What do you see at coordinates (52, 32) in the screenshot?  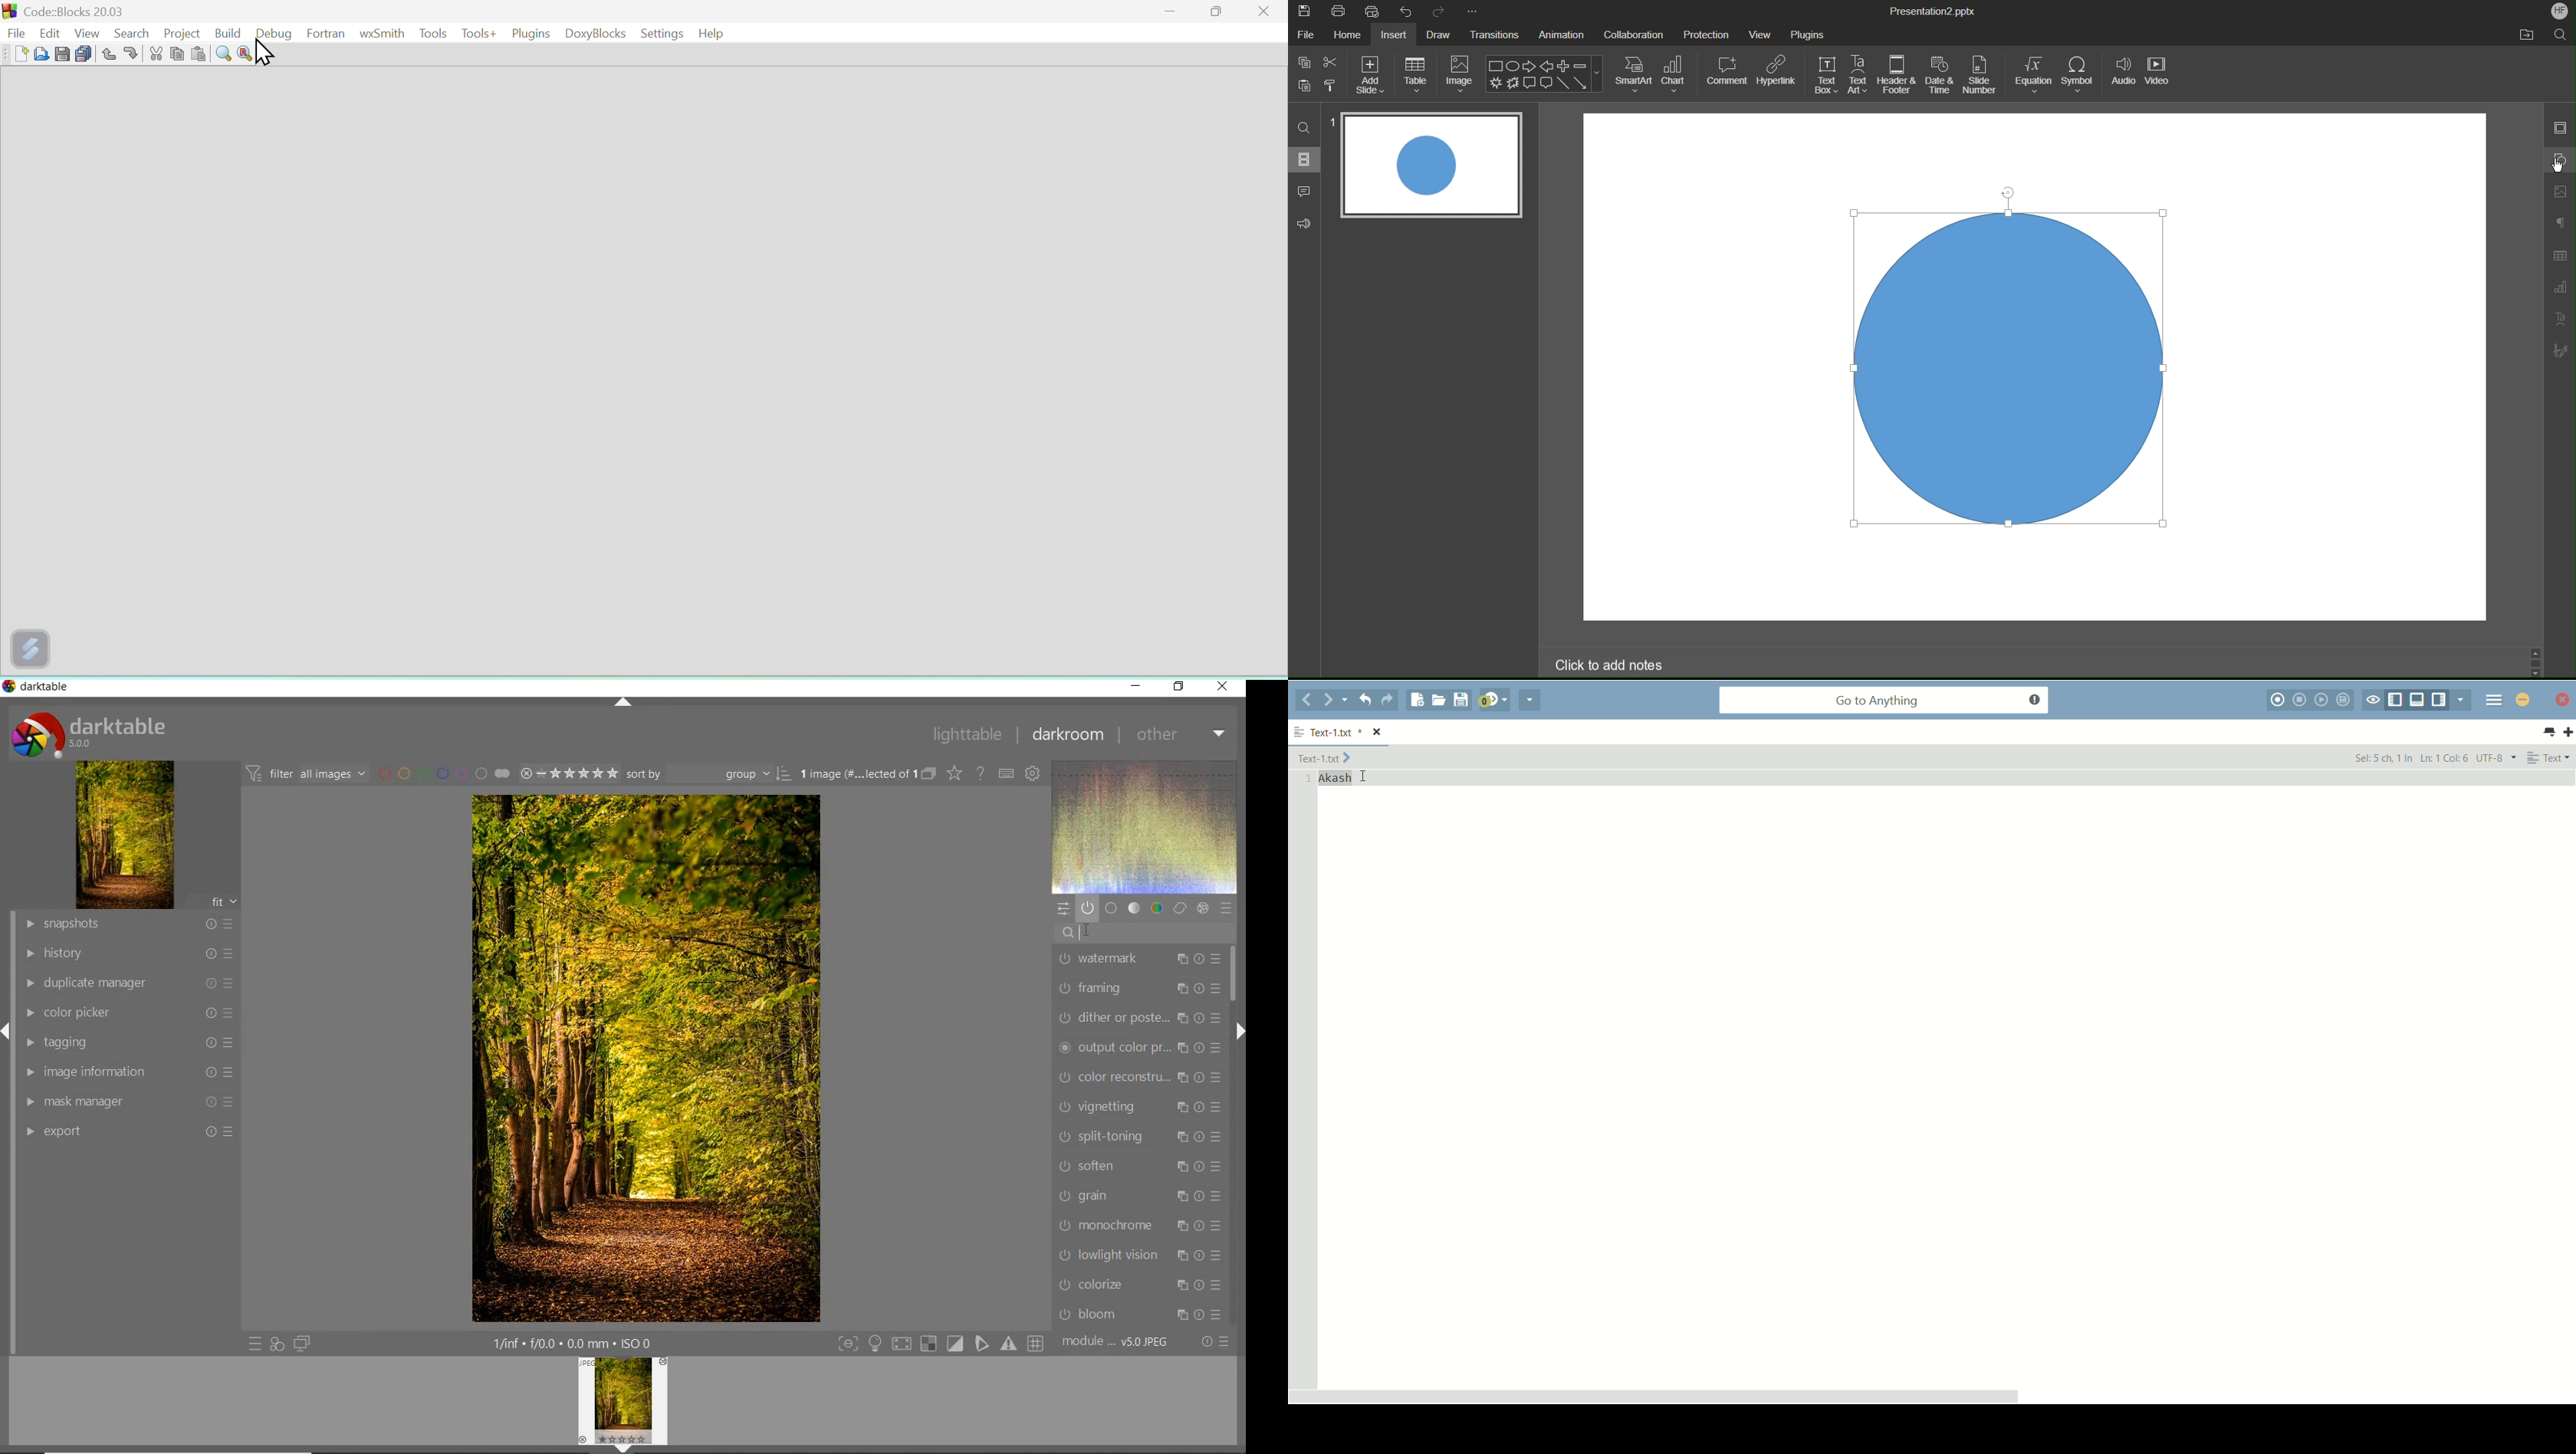 I see `Edit` at bounding box center [52, 32].